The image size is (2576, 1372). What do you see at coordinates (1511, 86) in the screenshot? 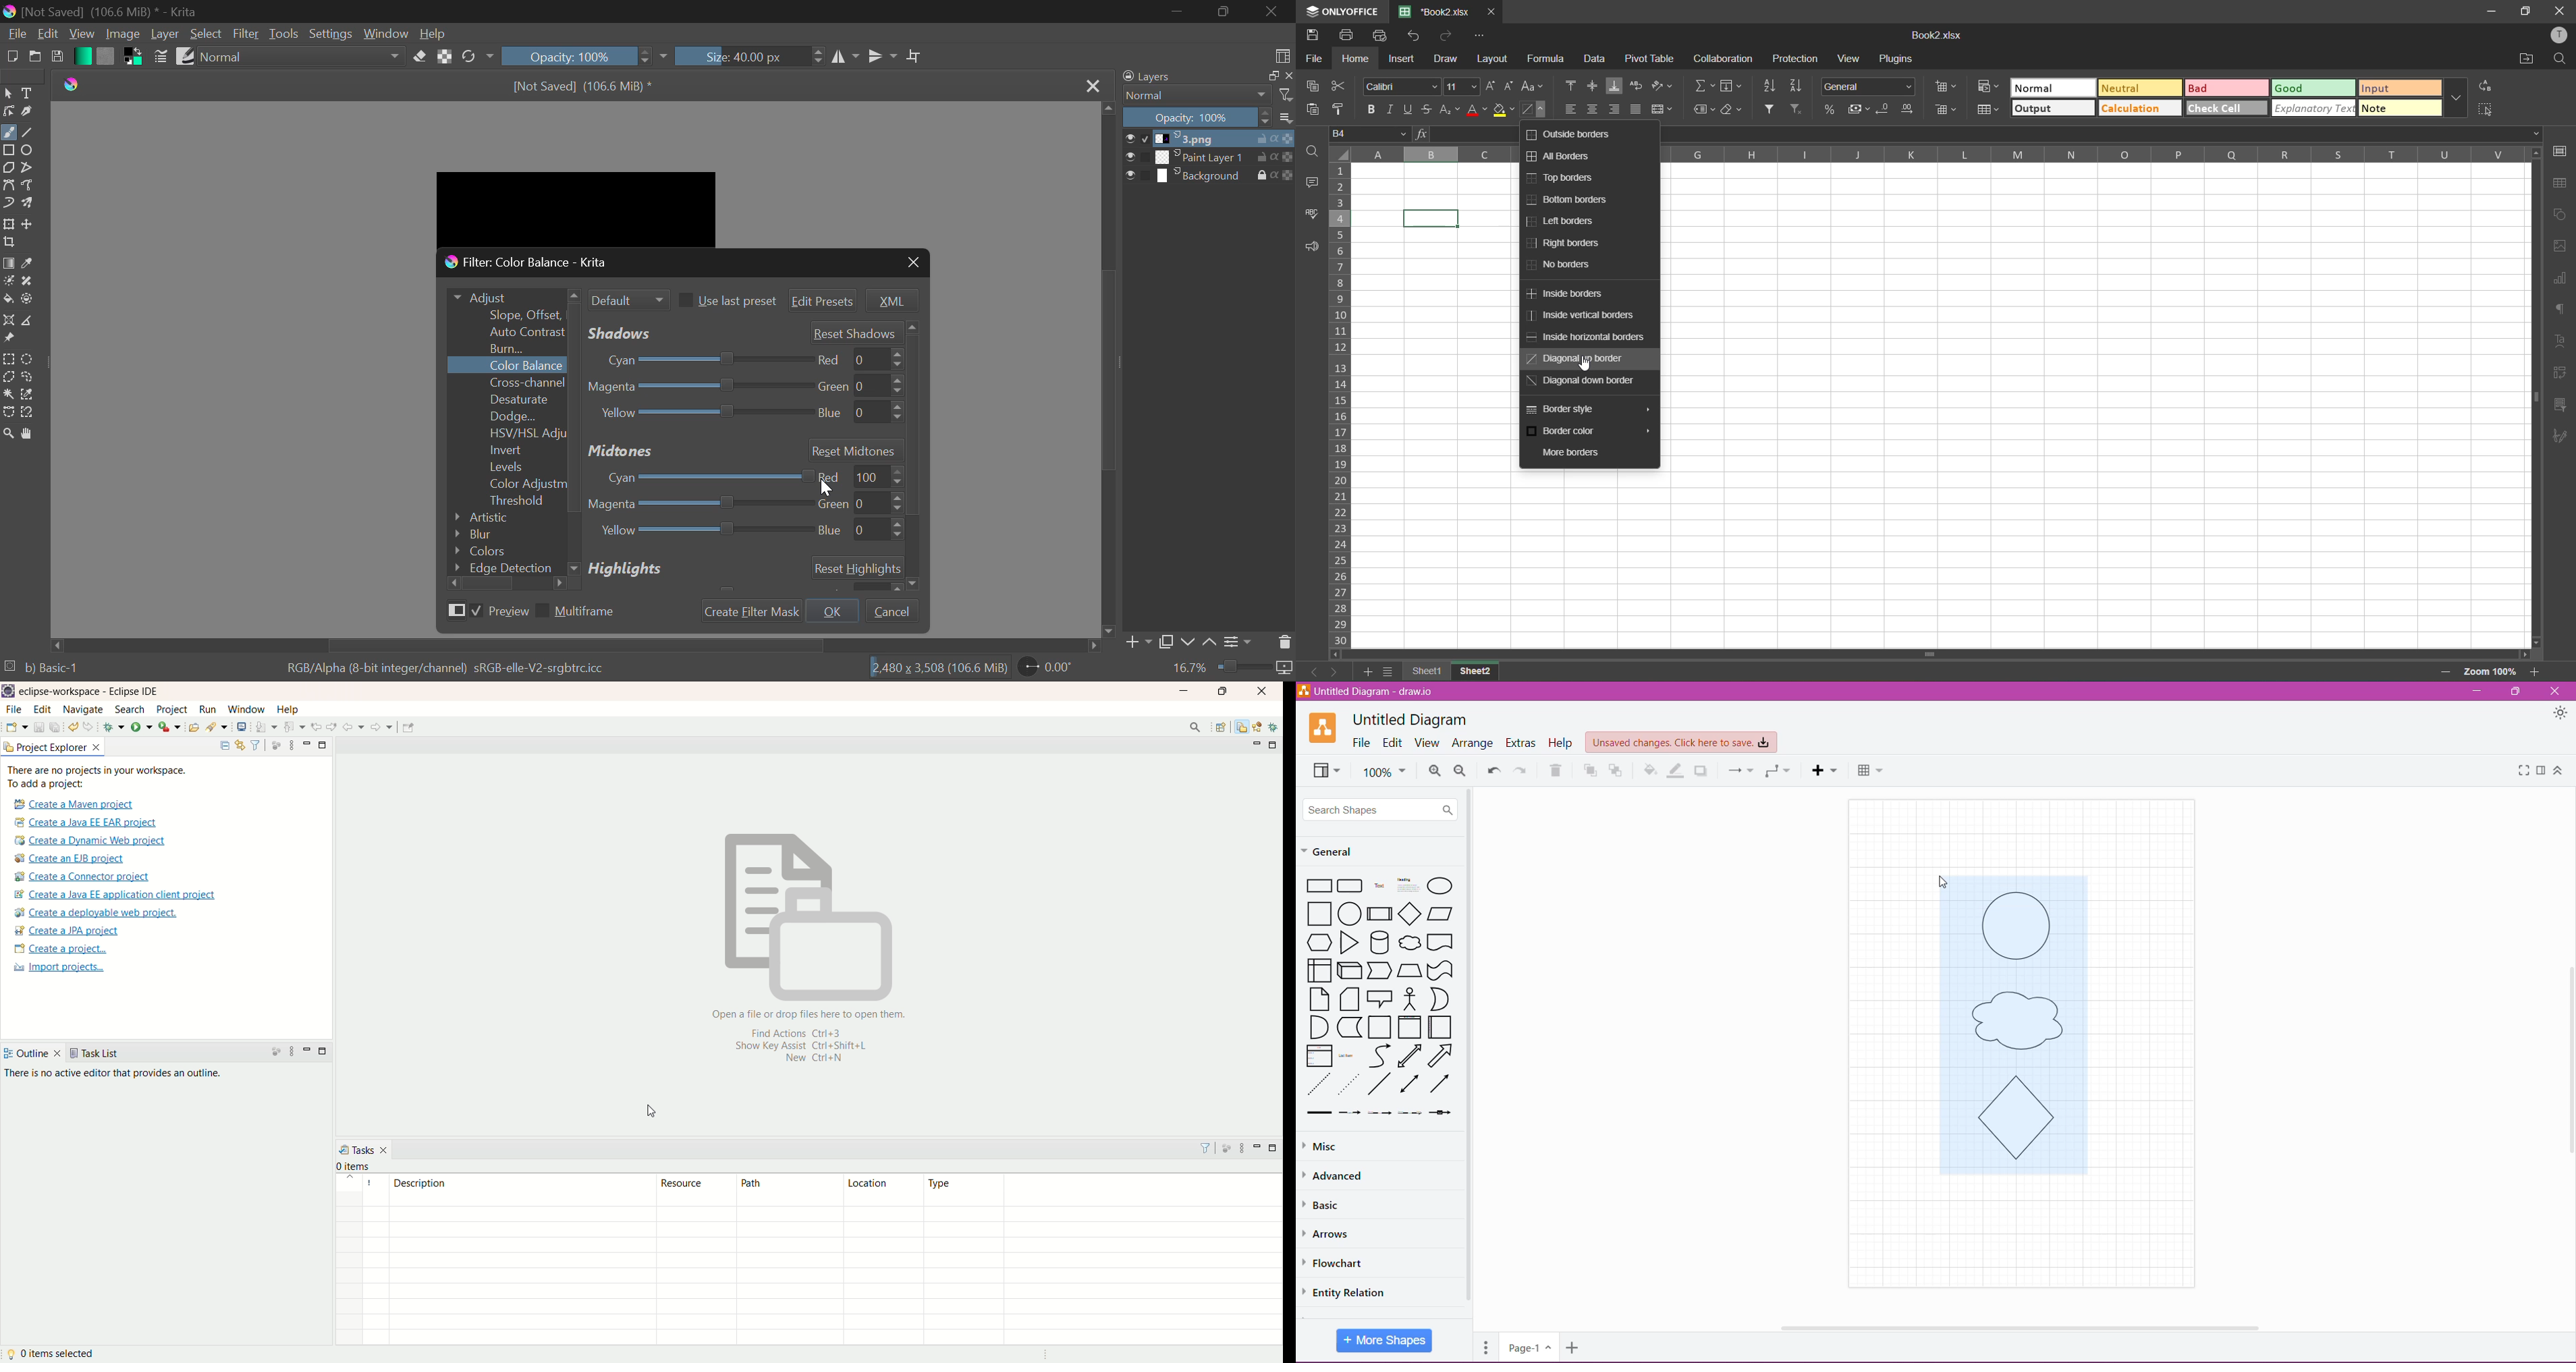
I see `decrement size` at bounding box center [1511, 86].